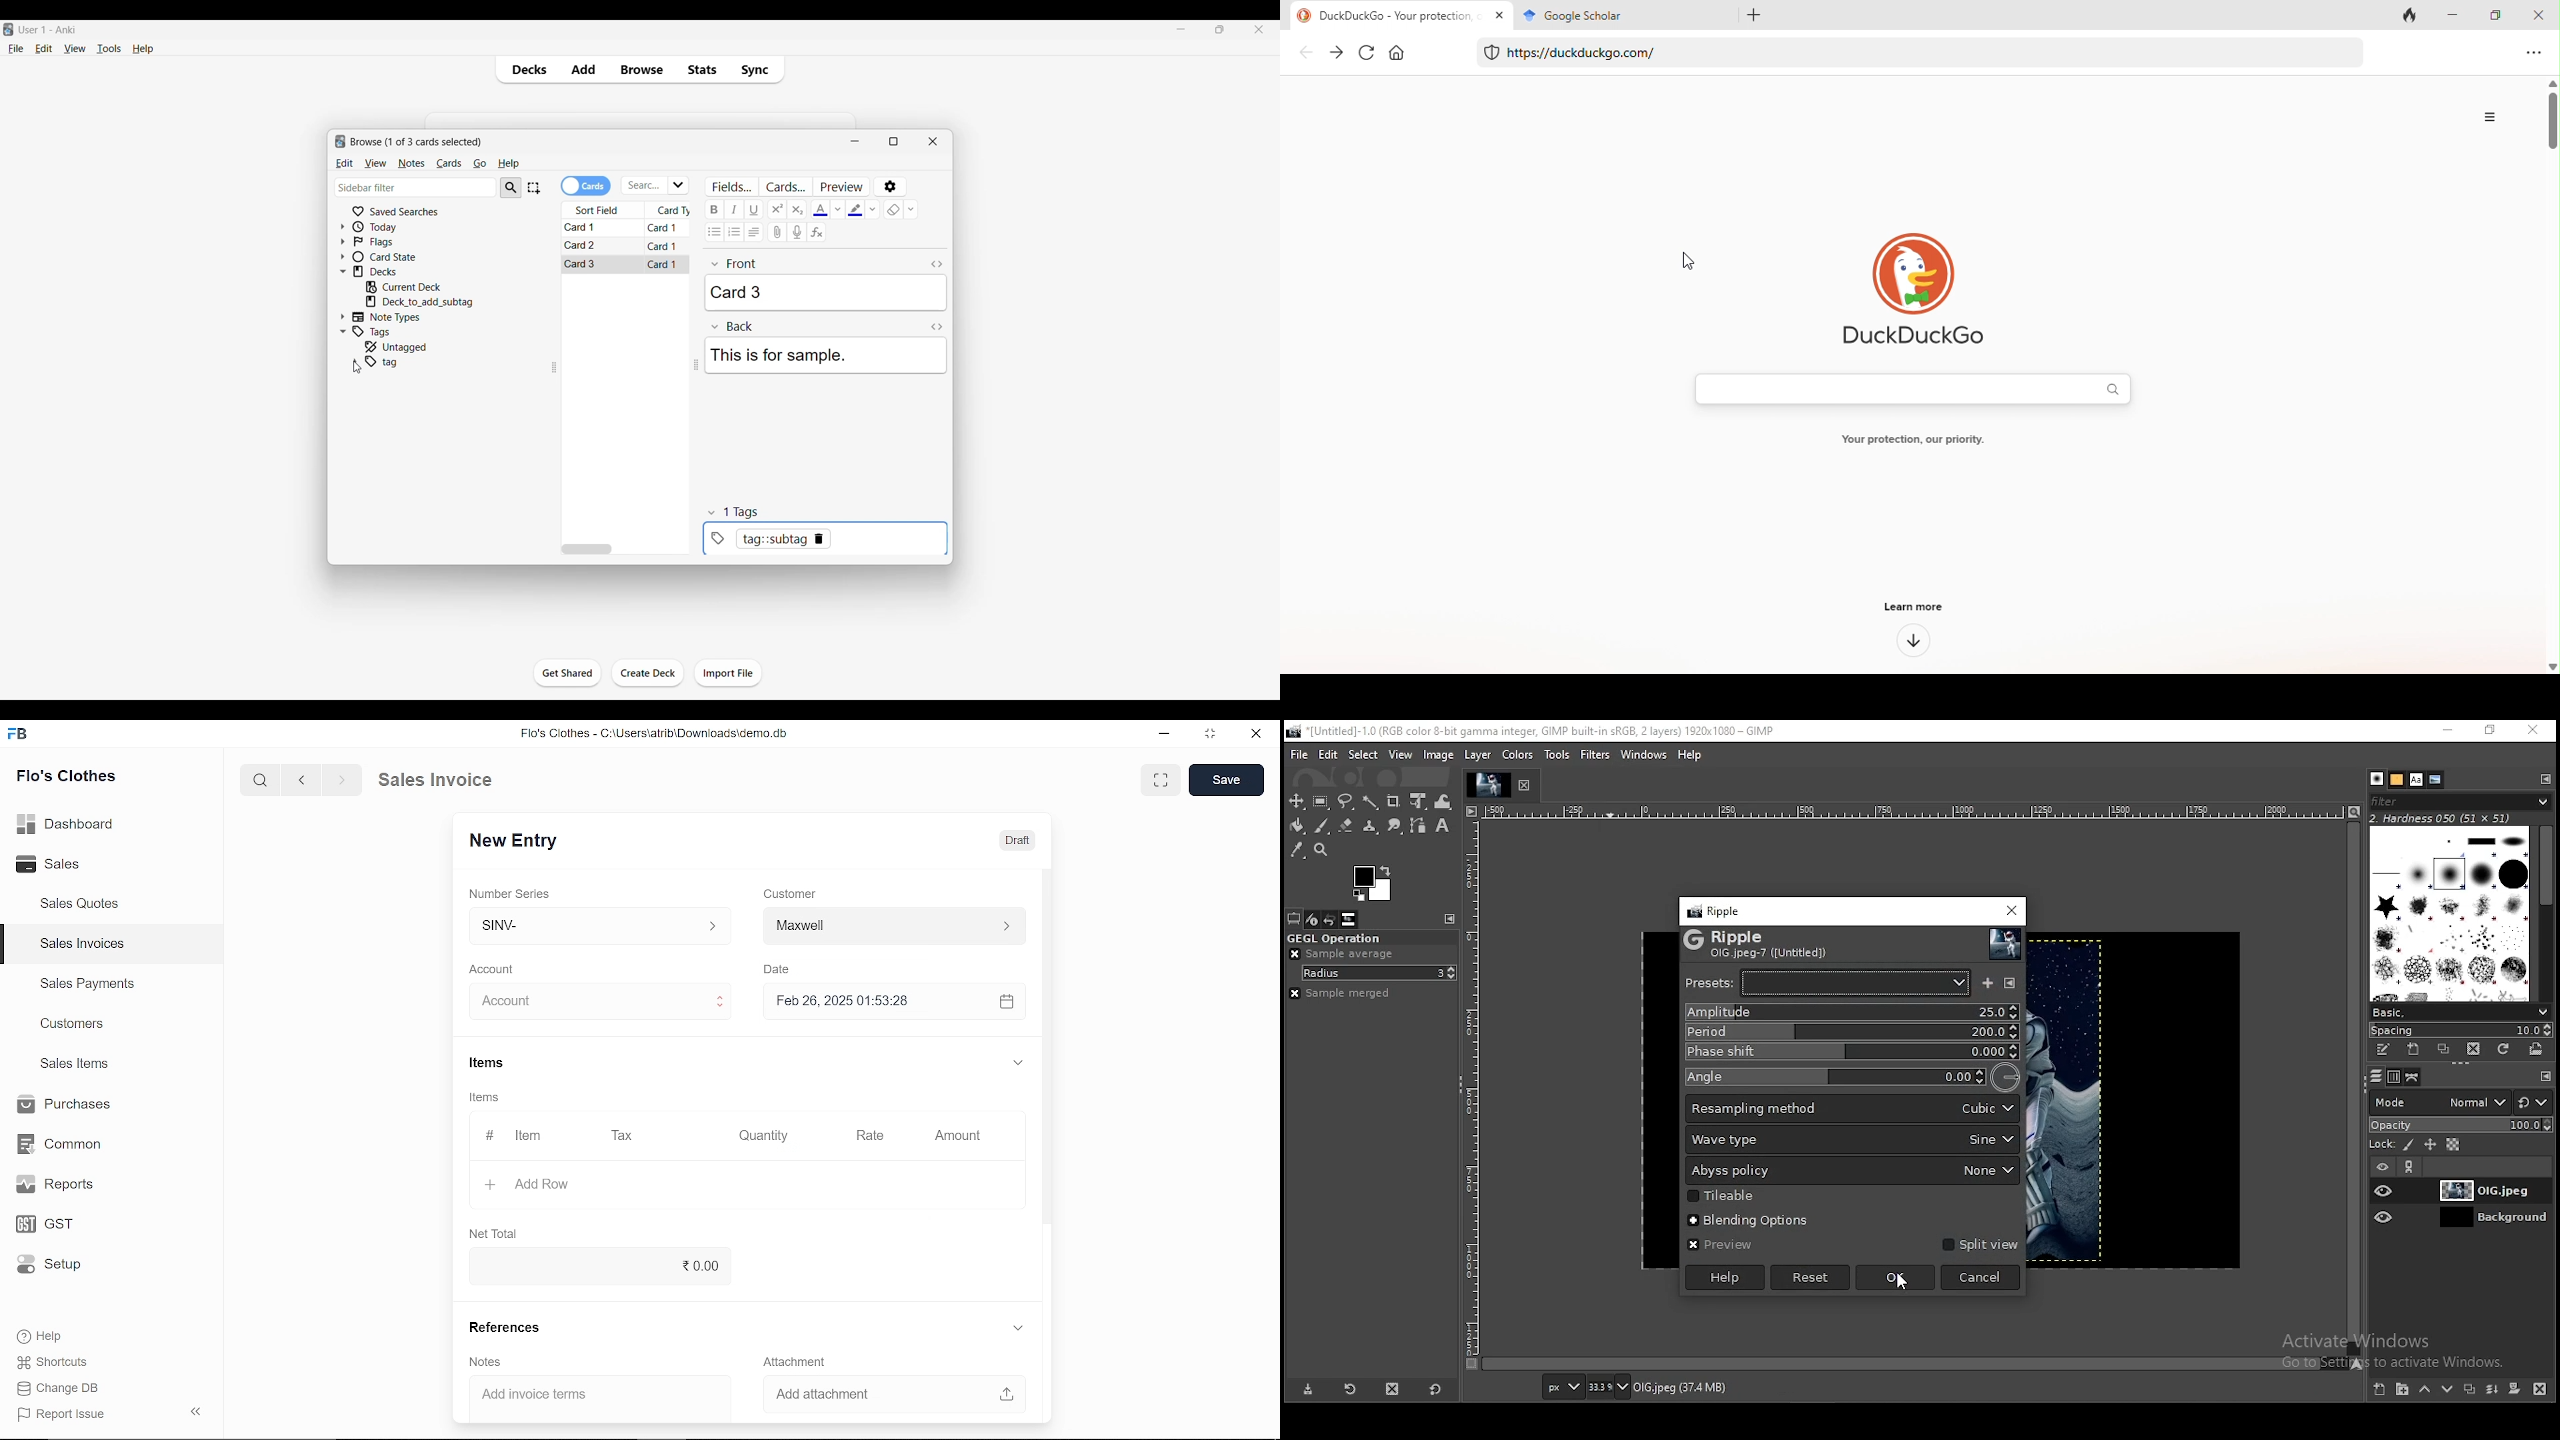 The image size is (2576, 1456). I want to click on Click to expand card state, so click(343, 257).